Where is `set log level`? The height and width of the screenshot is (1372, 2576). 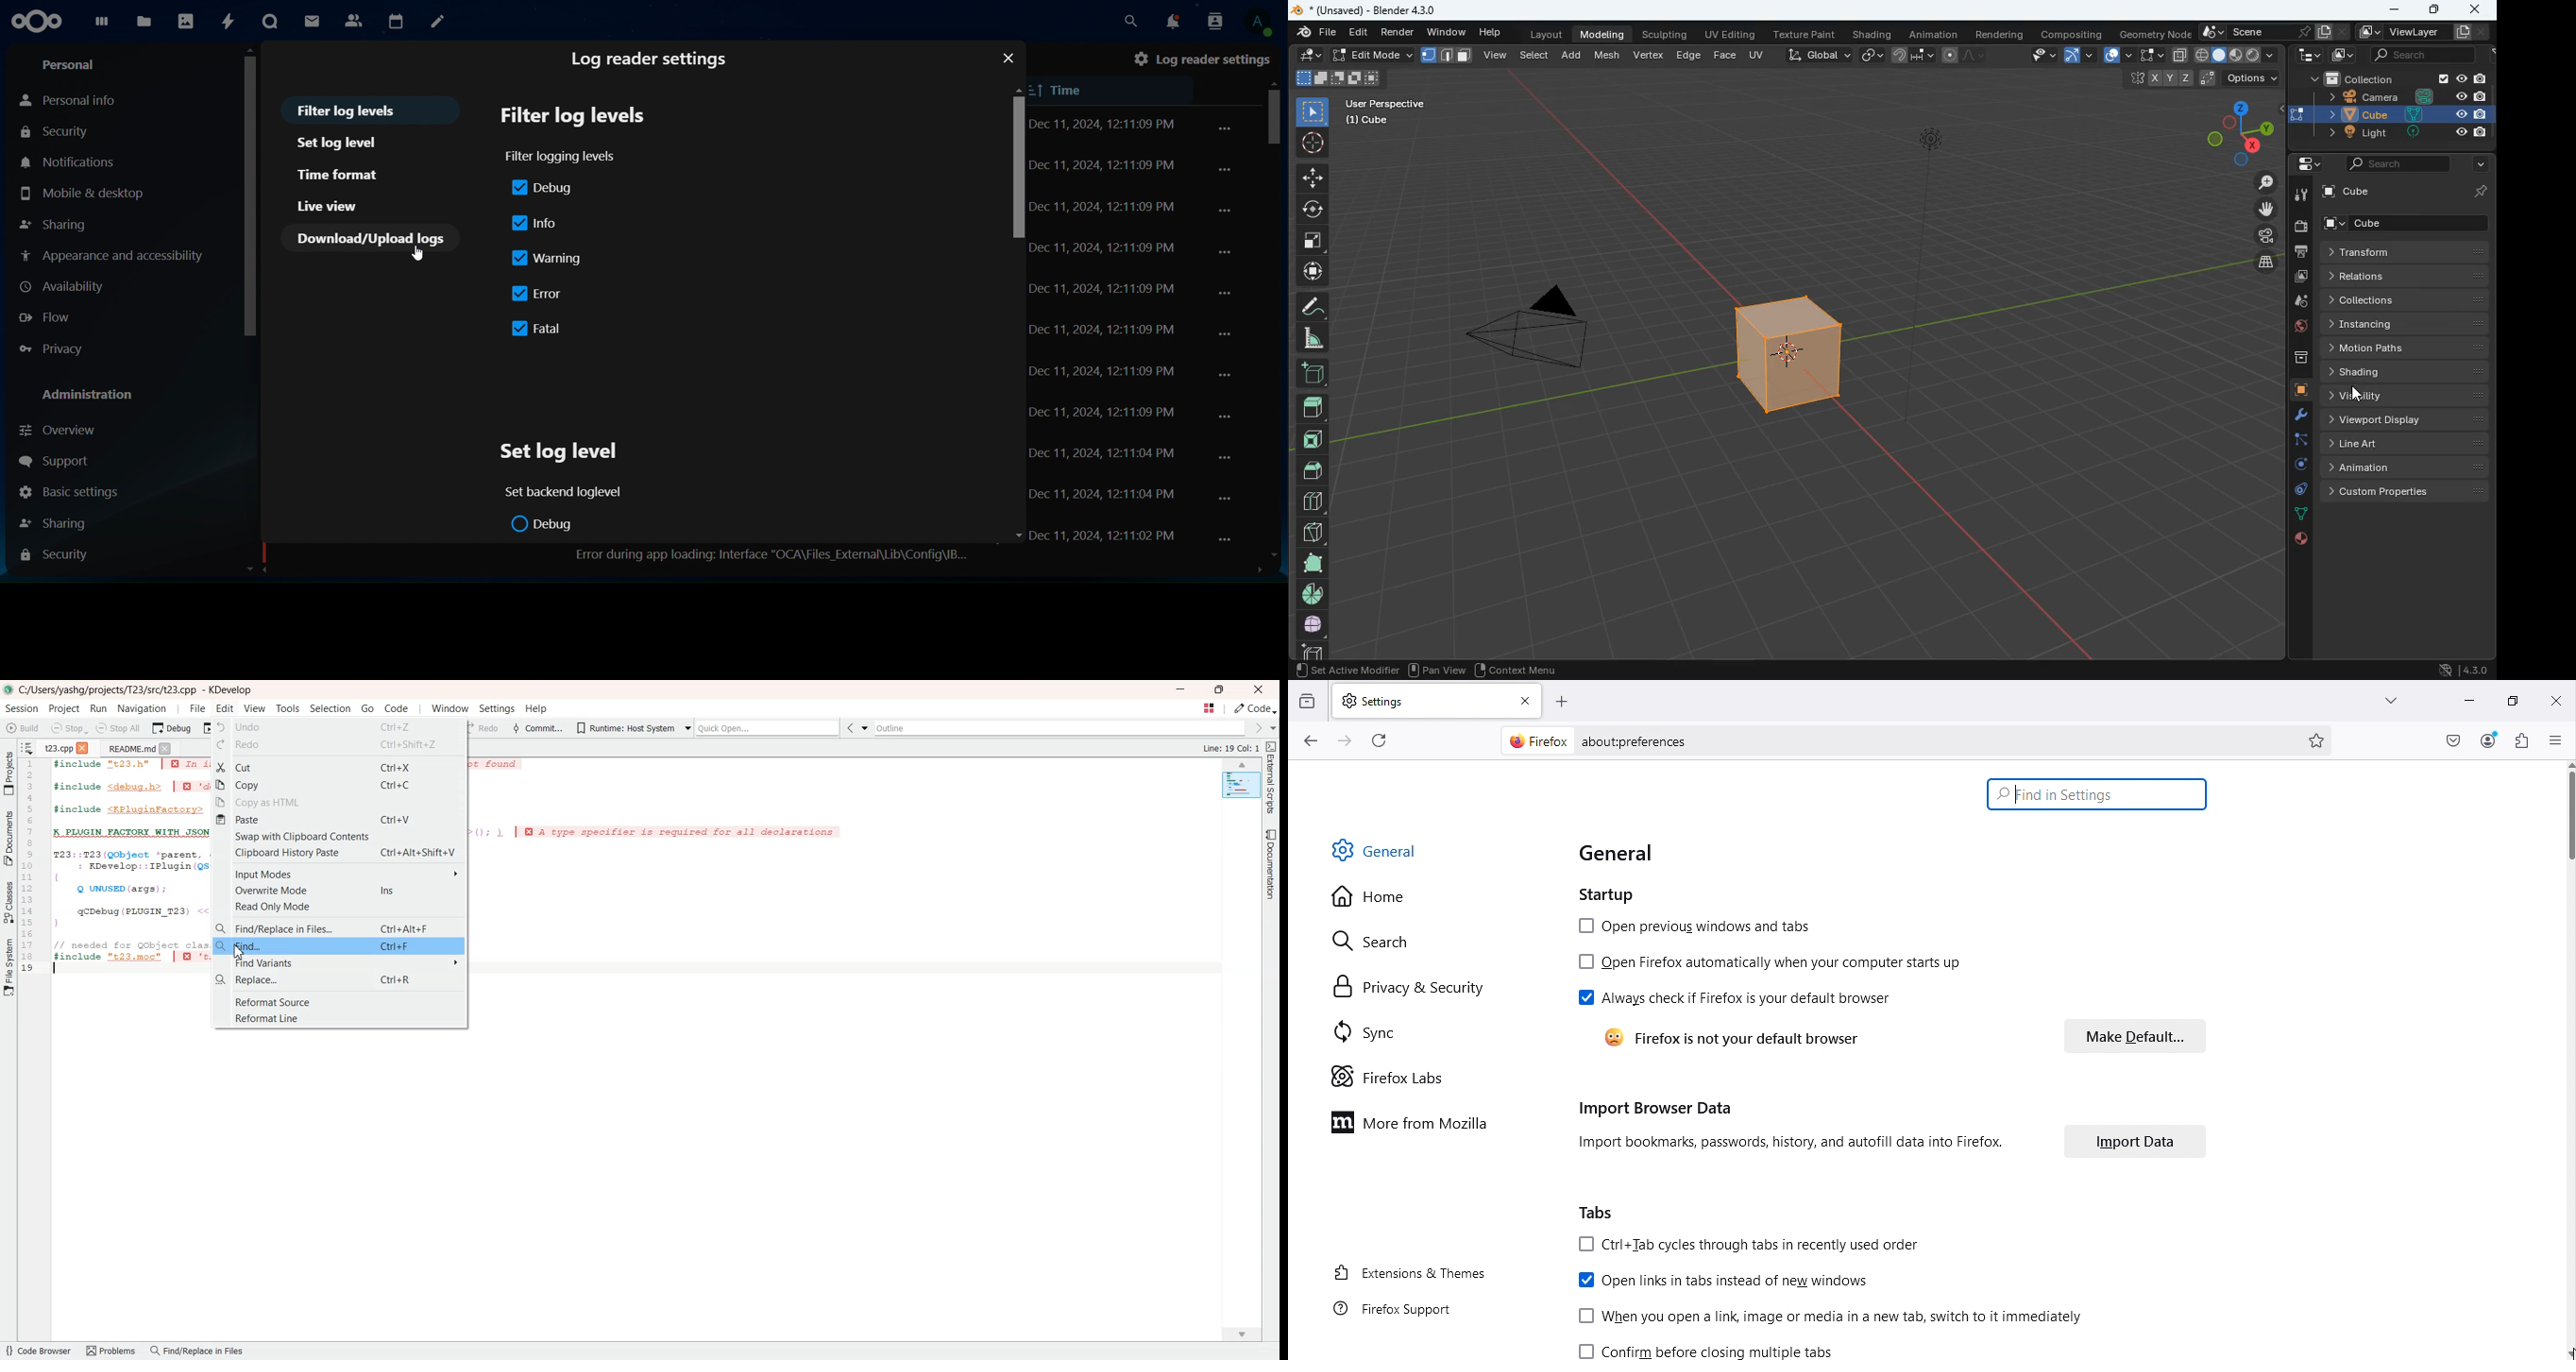 set log level is located at coordinates (559, 451).